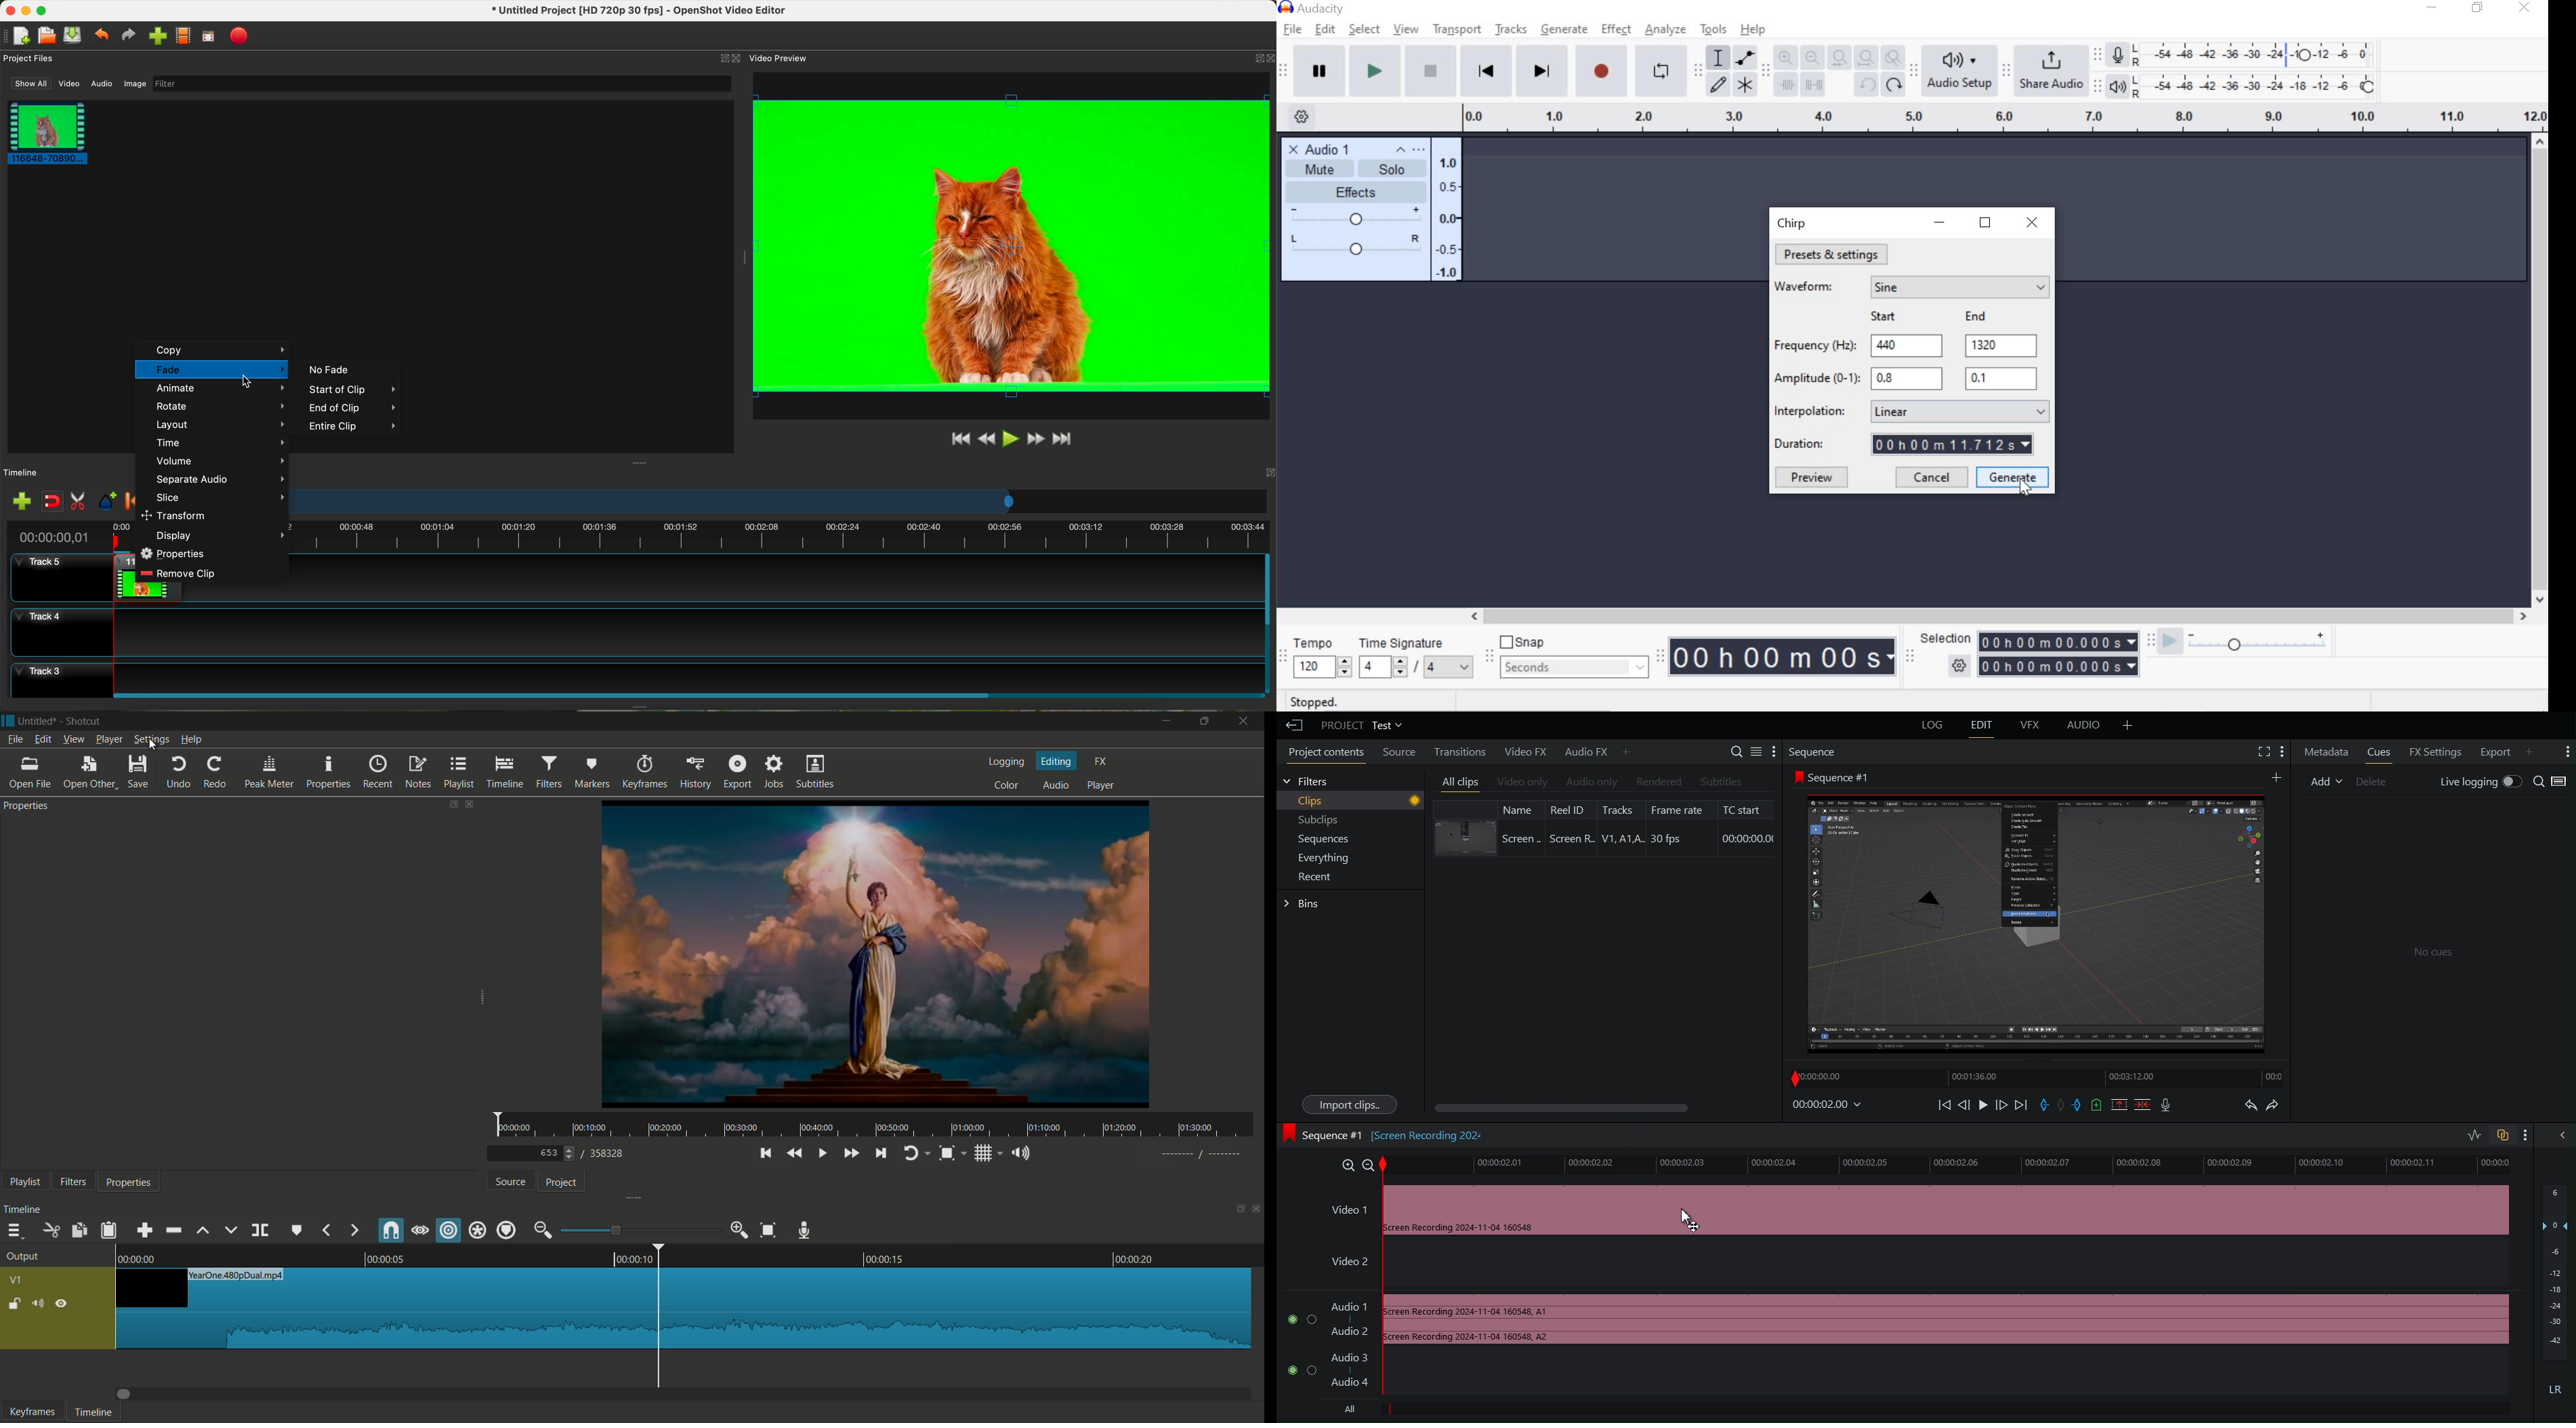 This screenshot has width=2576, height=1428. Describe the element at coordinates (176, 771) in the screenshot. I see `undo` at that location.